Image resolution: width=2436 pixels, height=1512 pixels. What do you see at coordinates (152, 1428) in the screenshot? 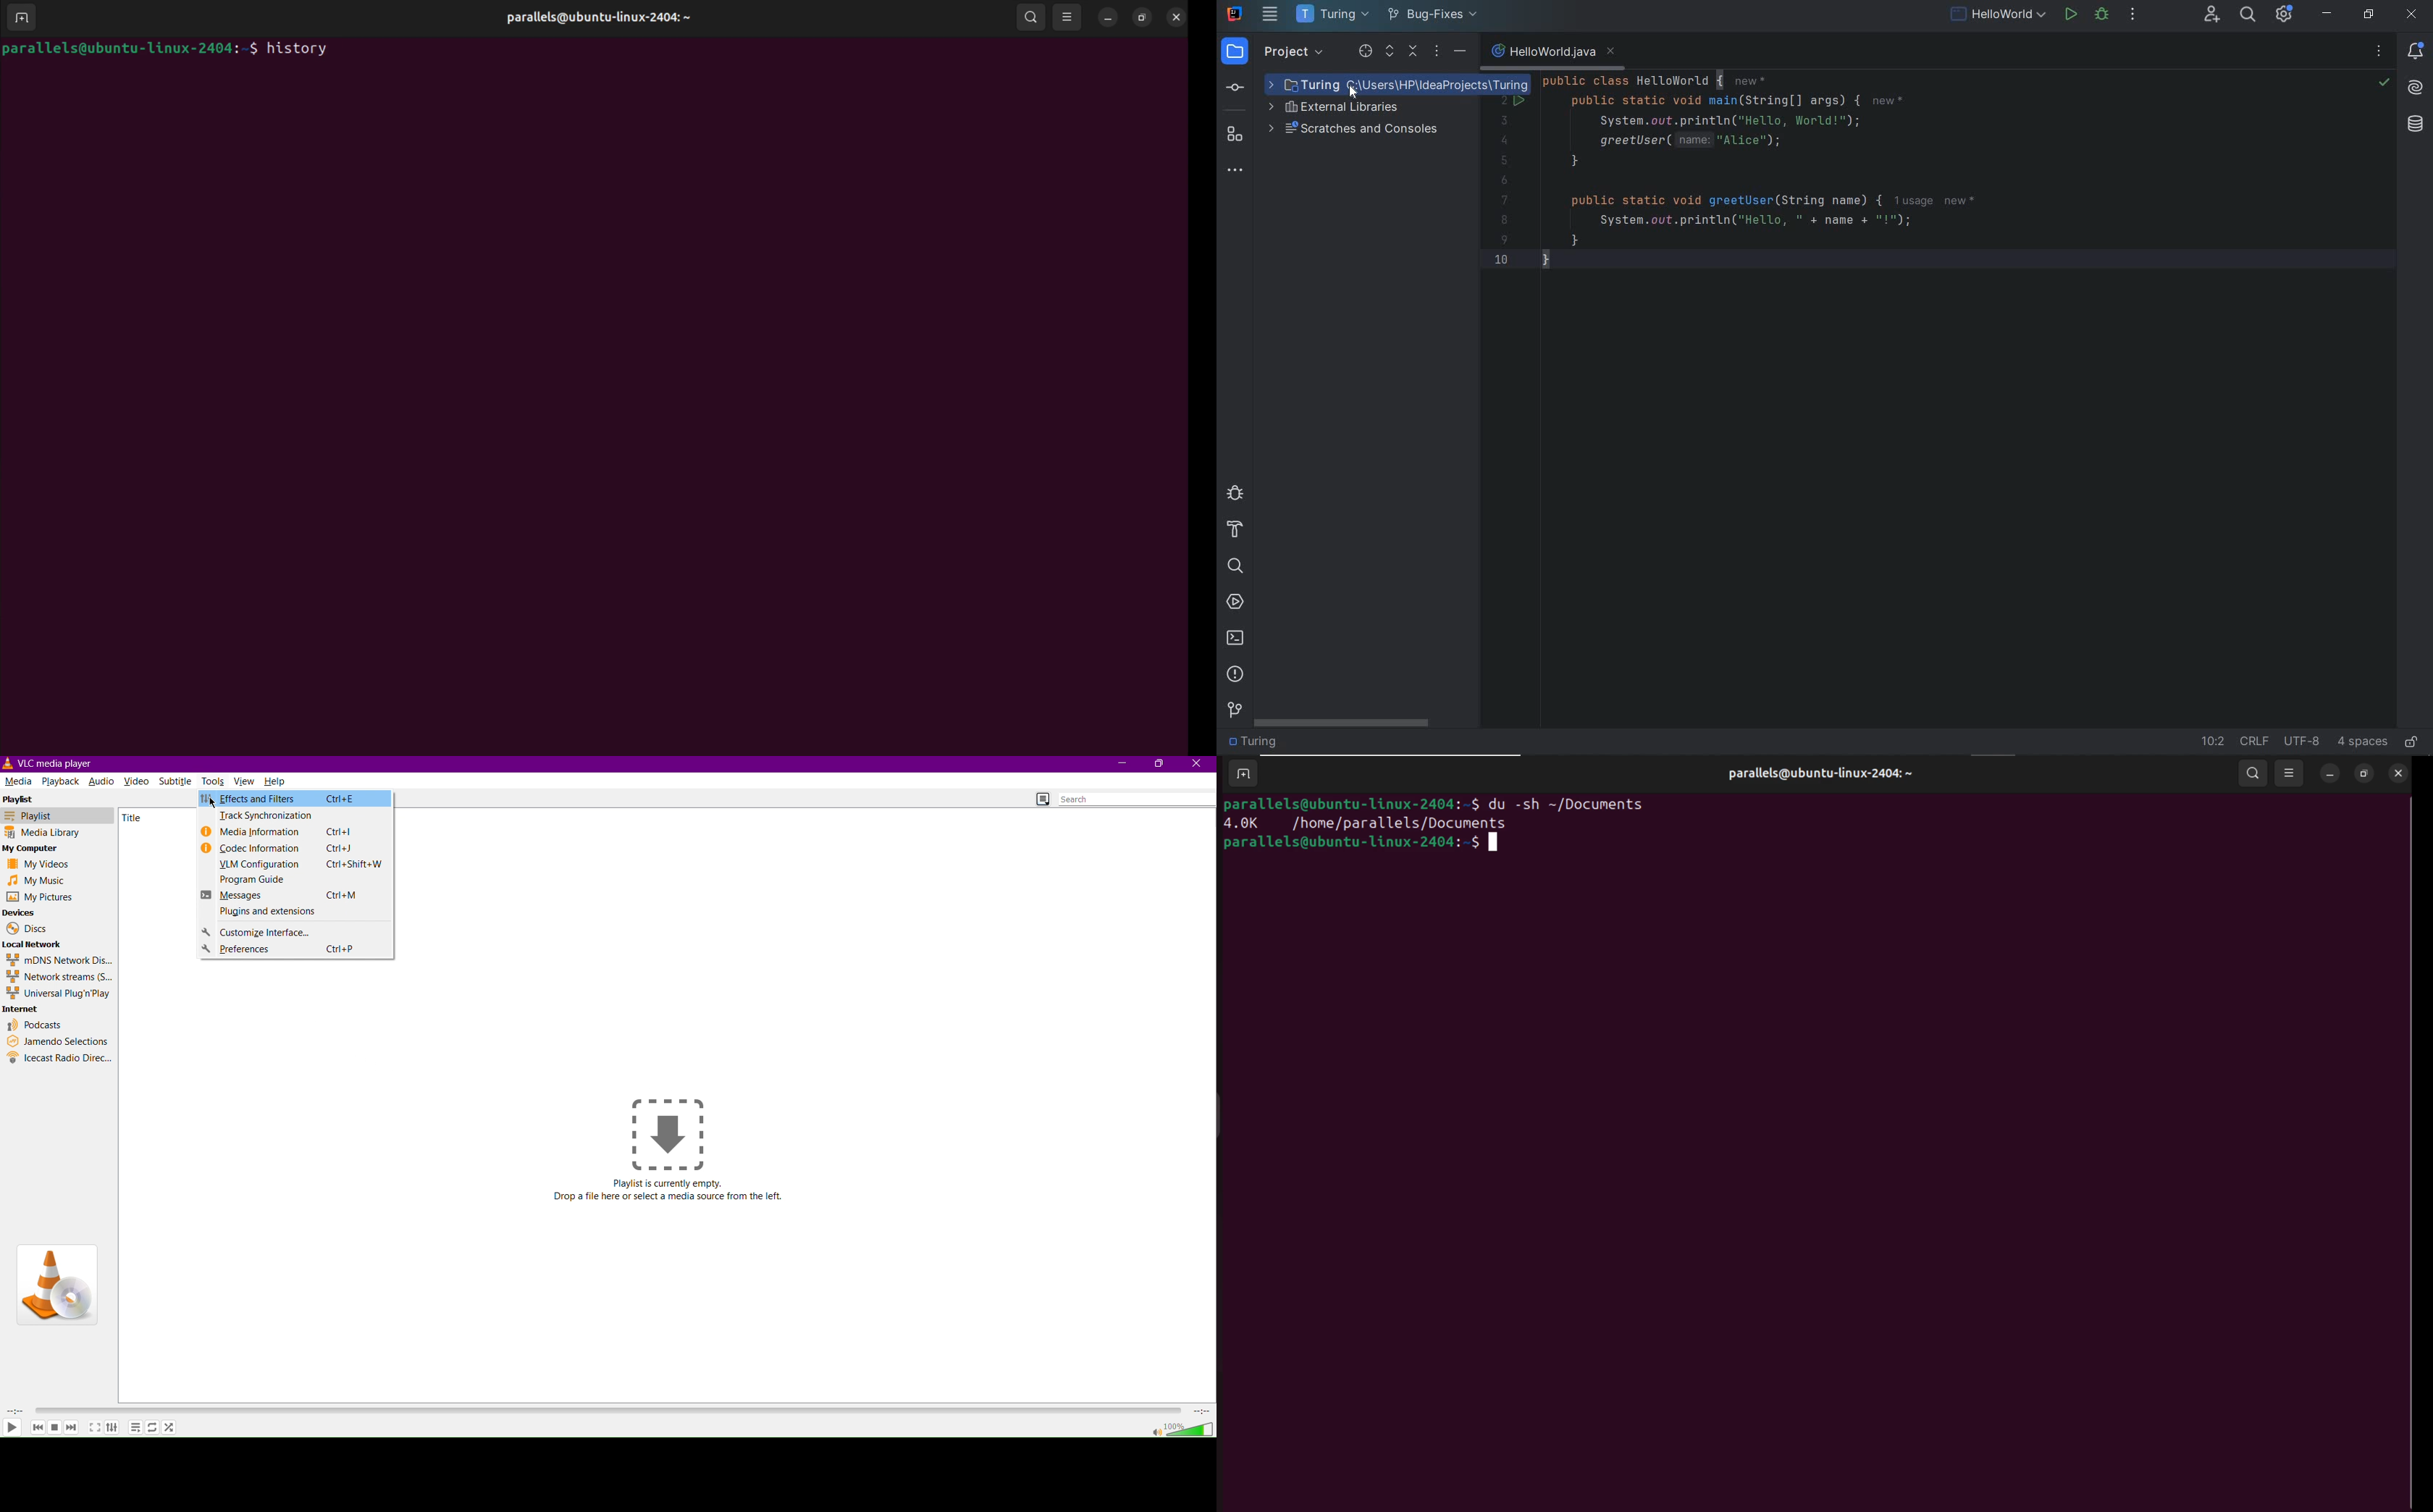
I see `Repeat` at bounding box center [152, 1428].